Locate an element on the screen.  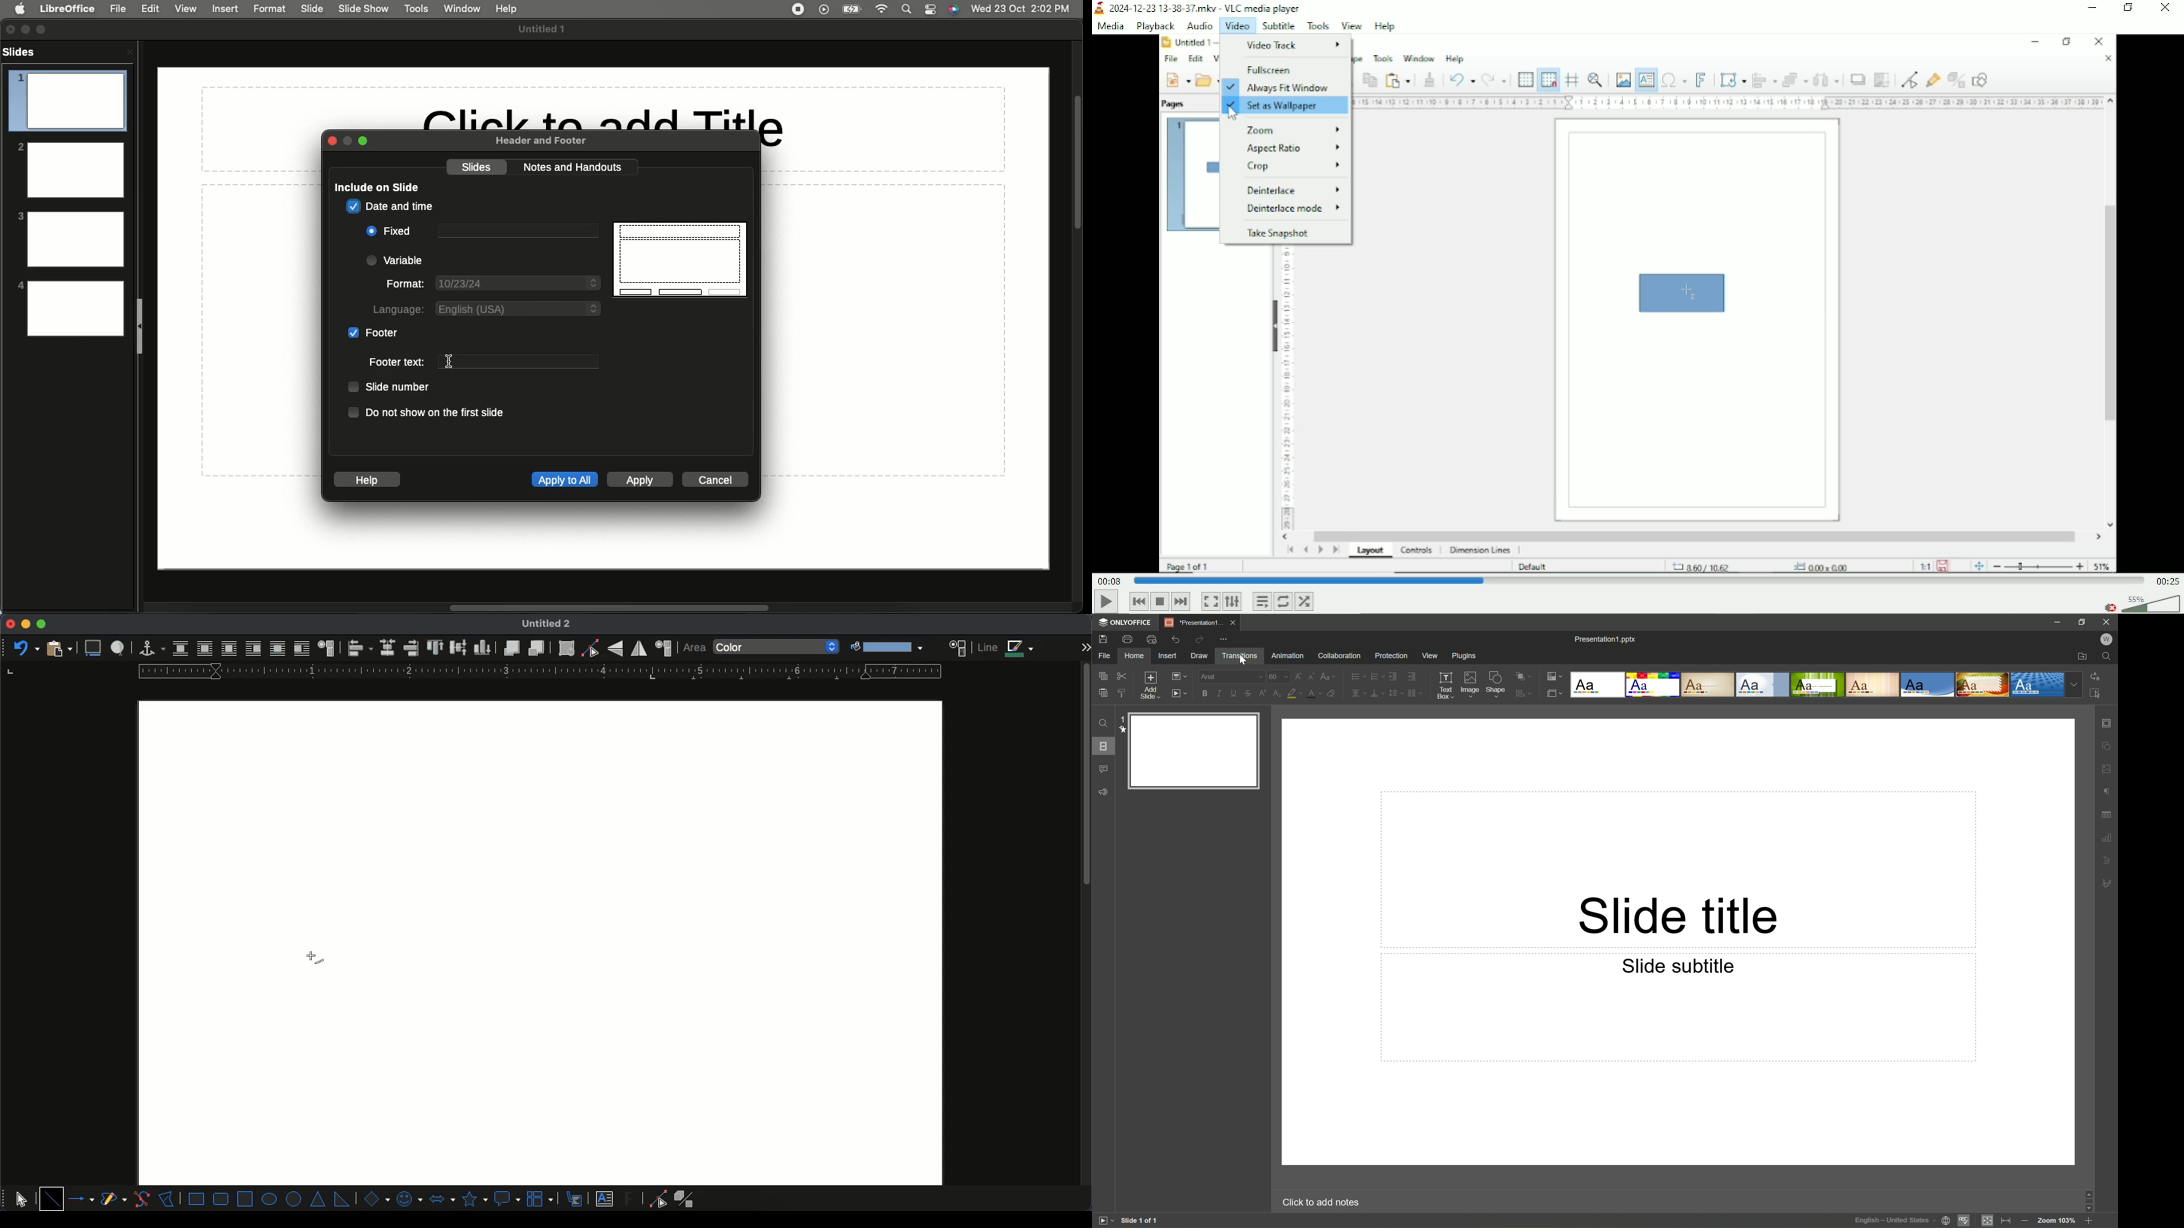
callouts is located at coordinates (576, 1199).